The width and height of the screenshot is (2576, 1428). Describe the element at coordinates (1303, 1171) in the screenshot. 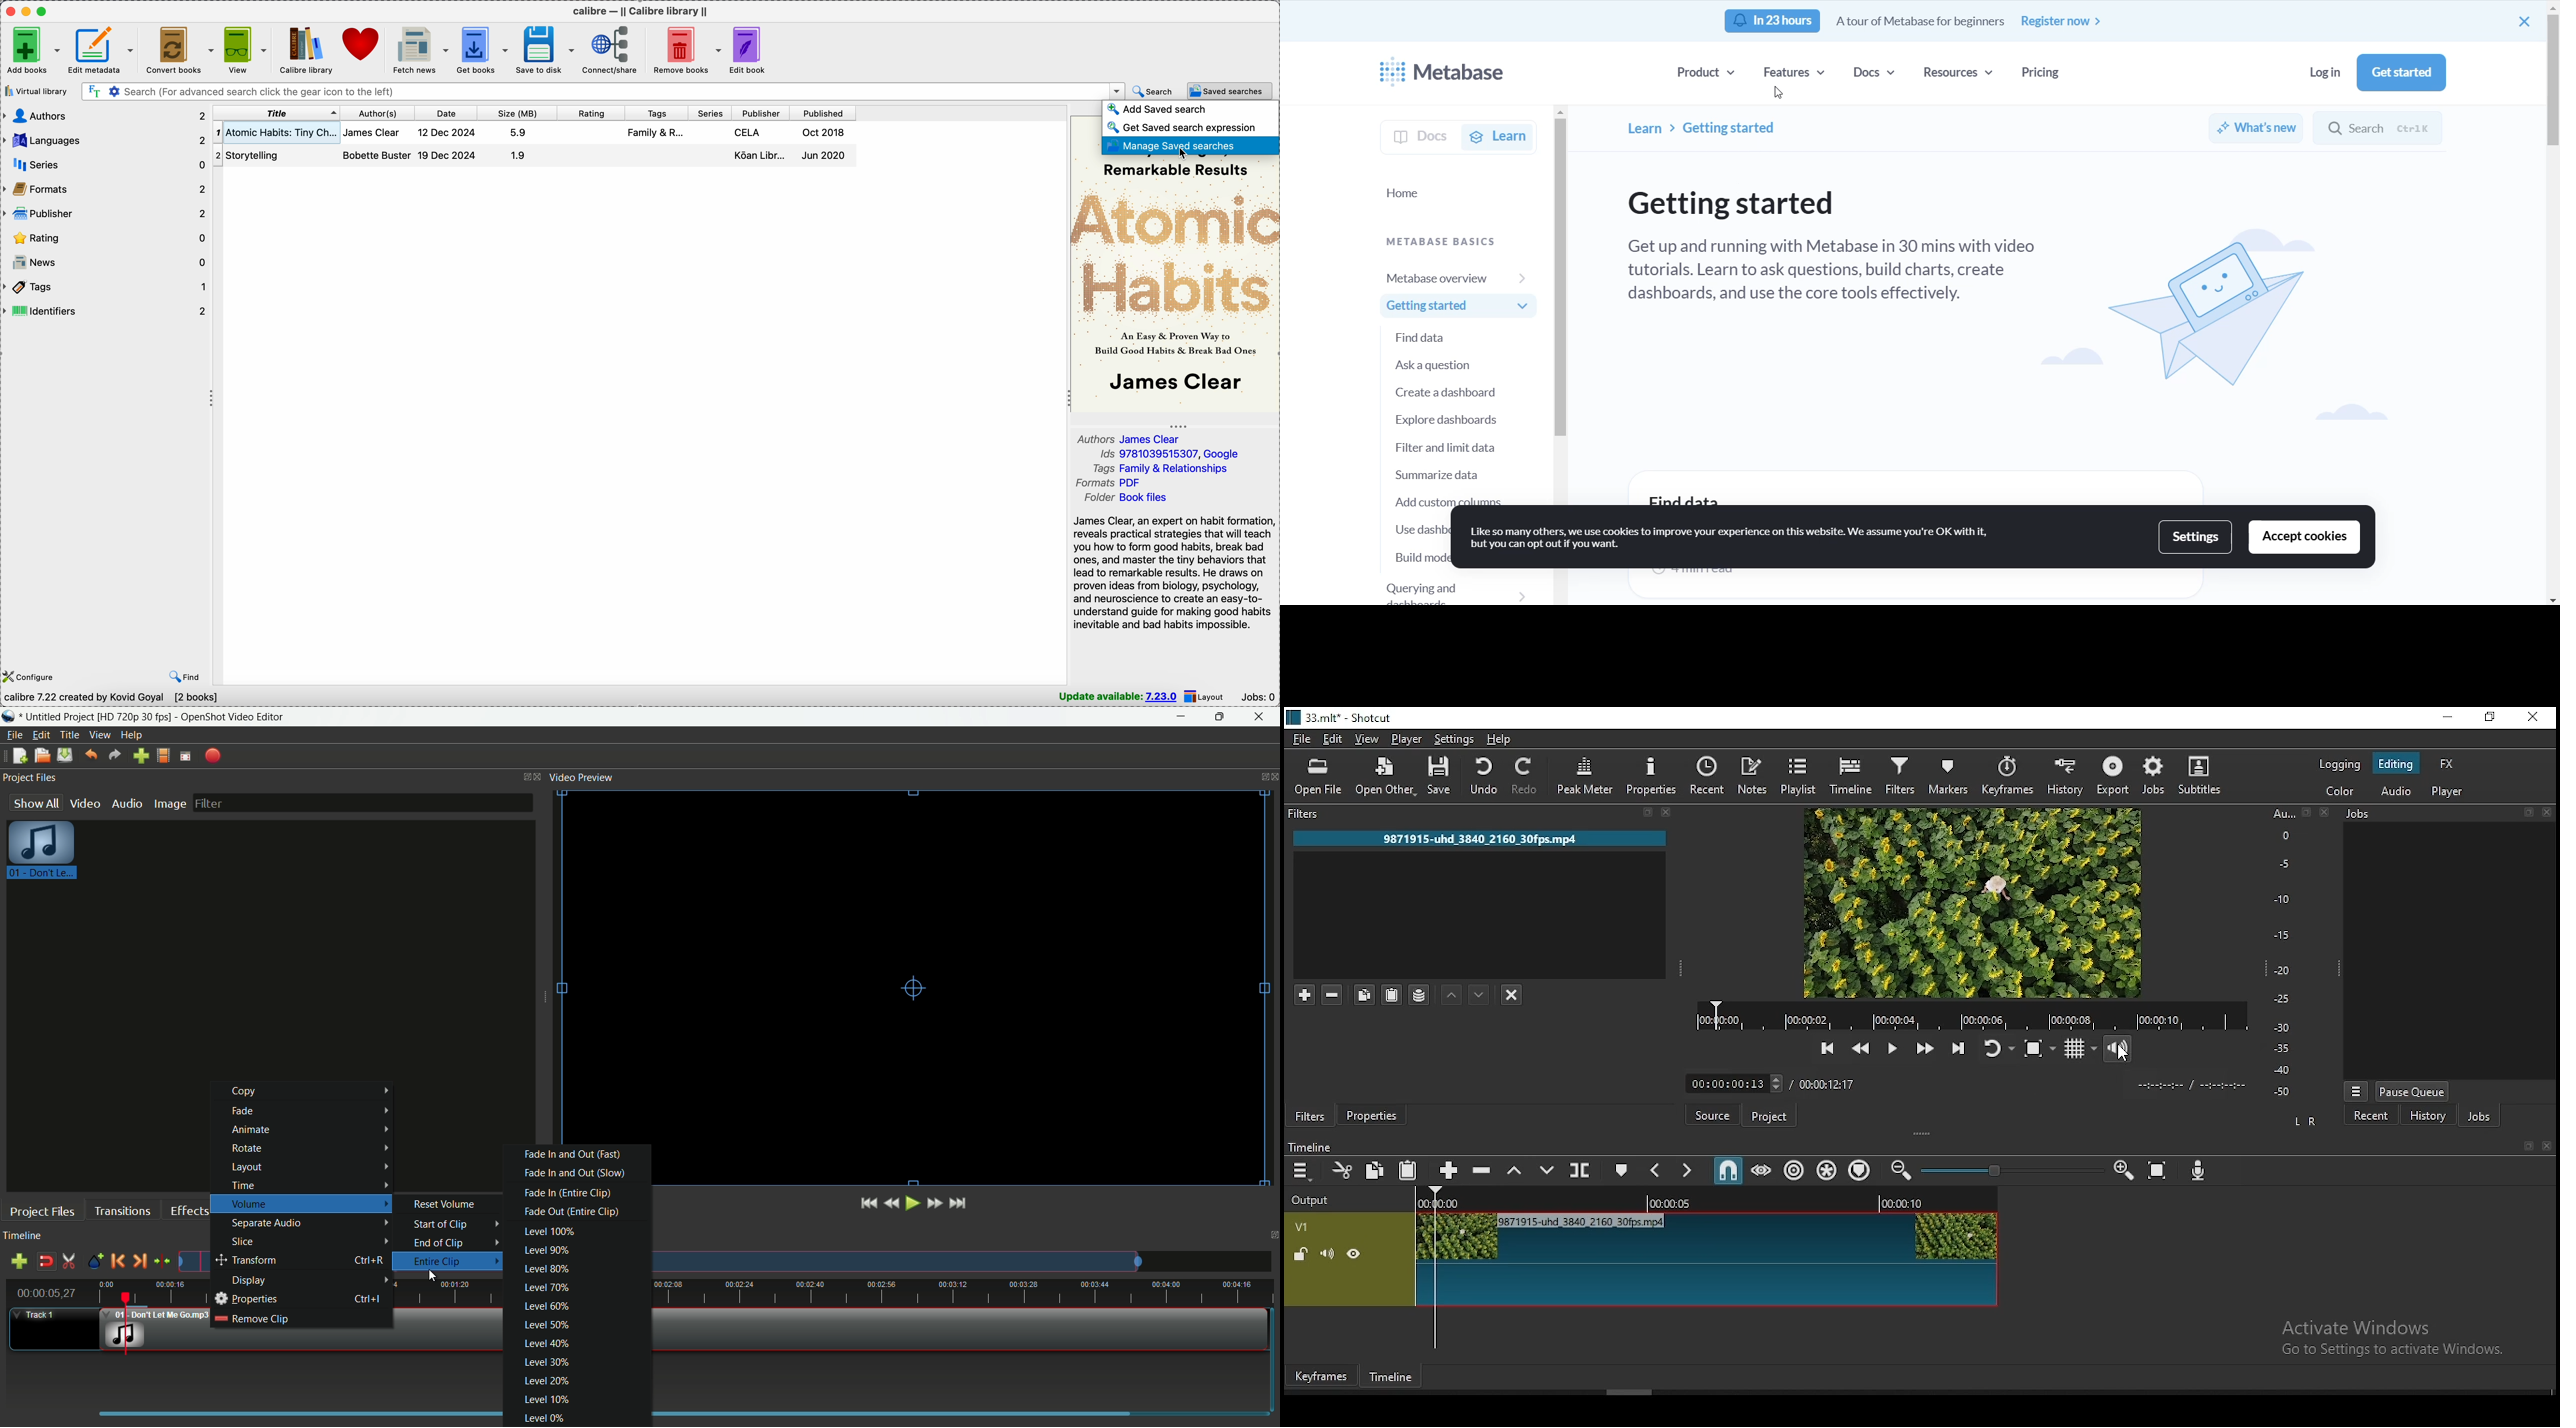

I see `menu` at that location.